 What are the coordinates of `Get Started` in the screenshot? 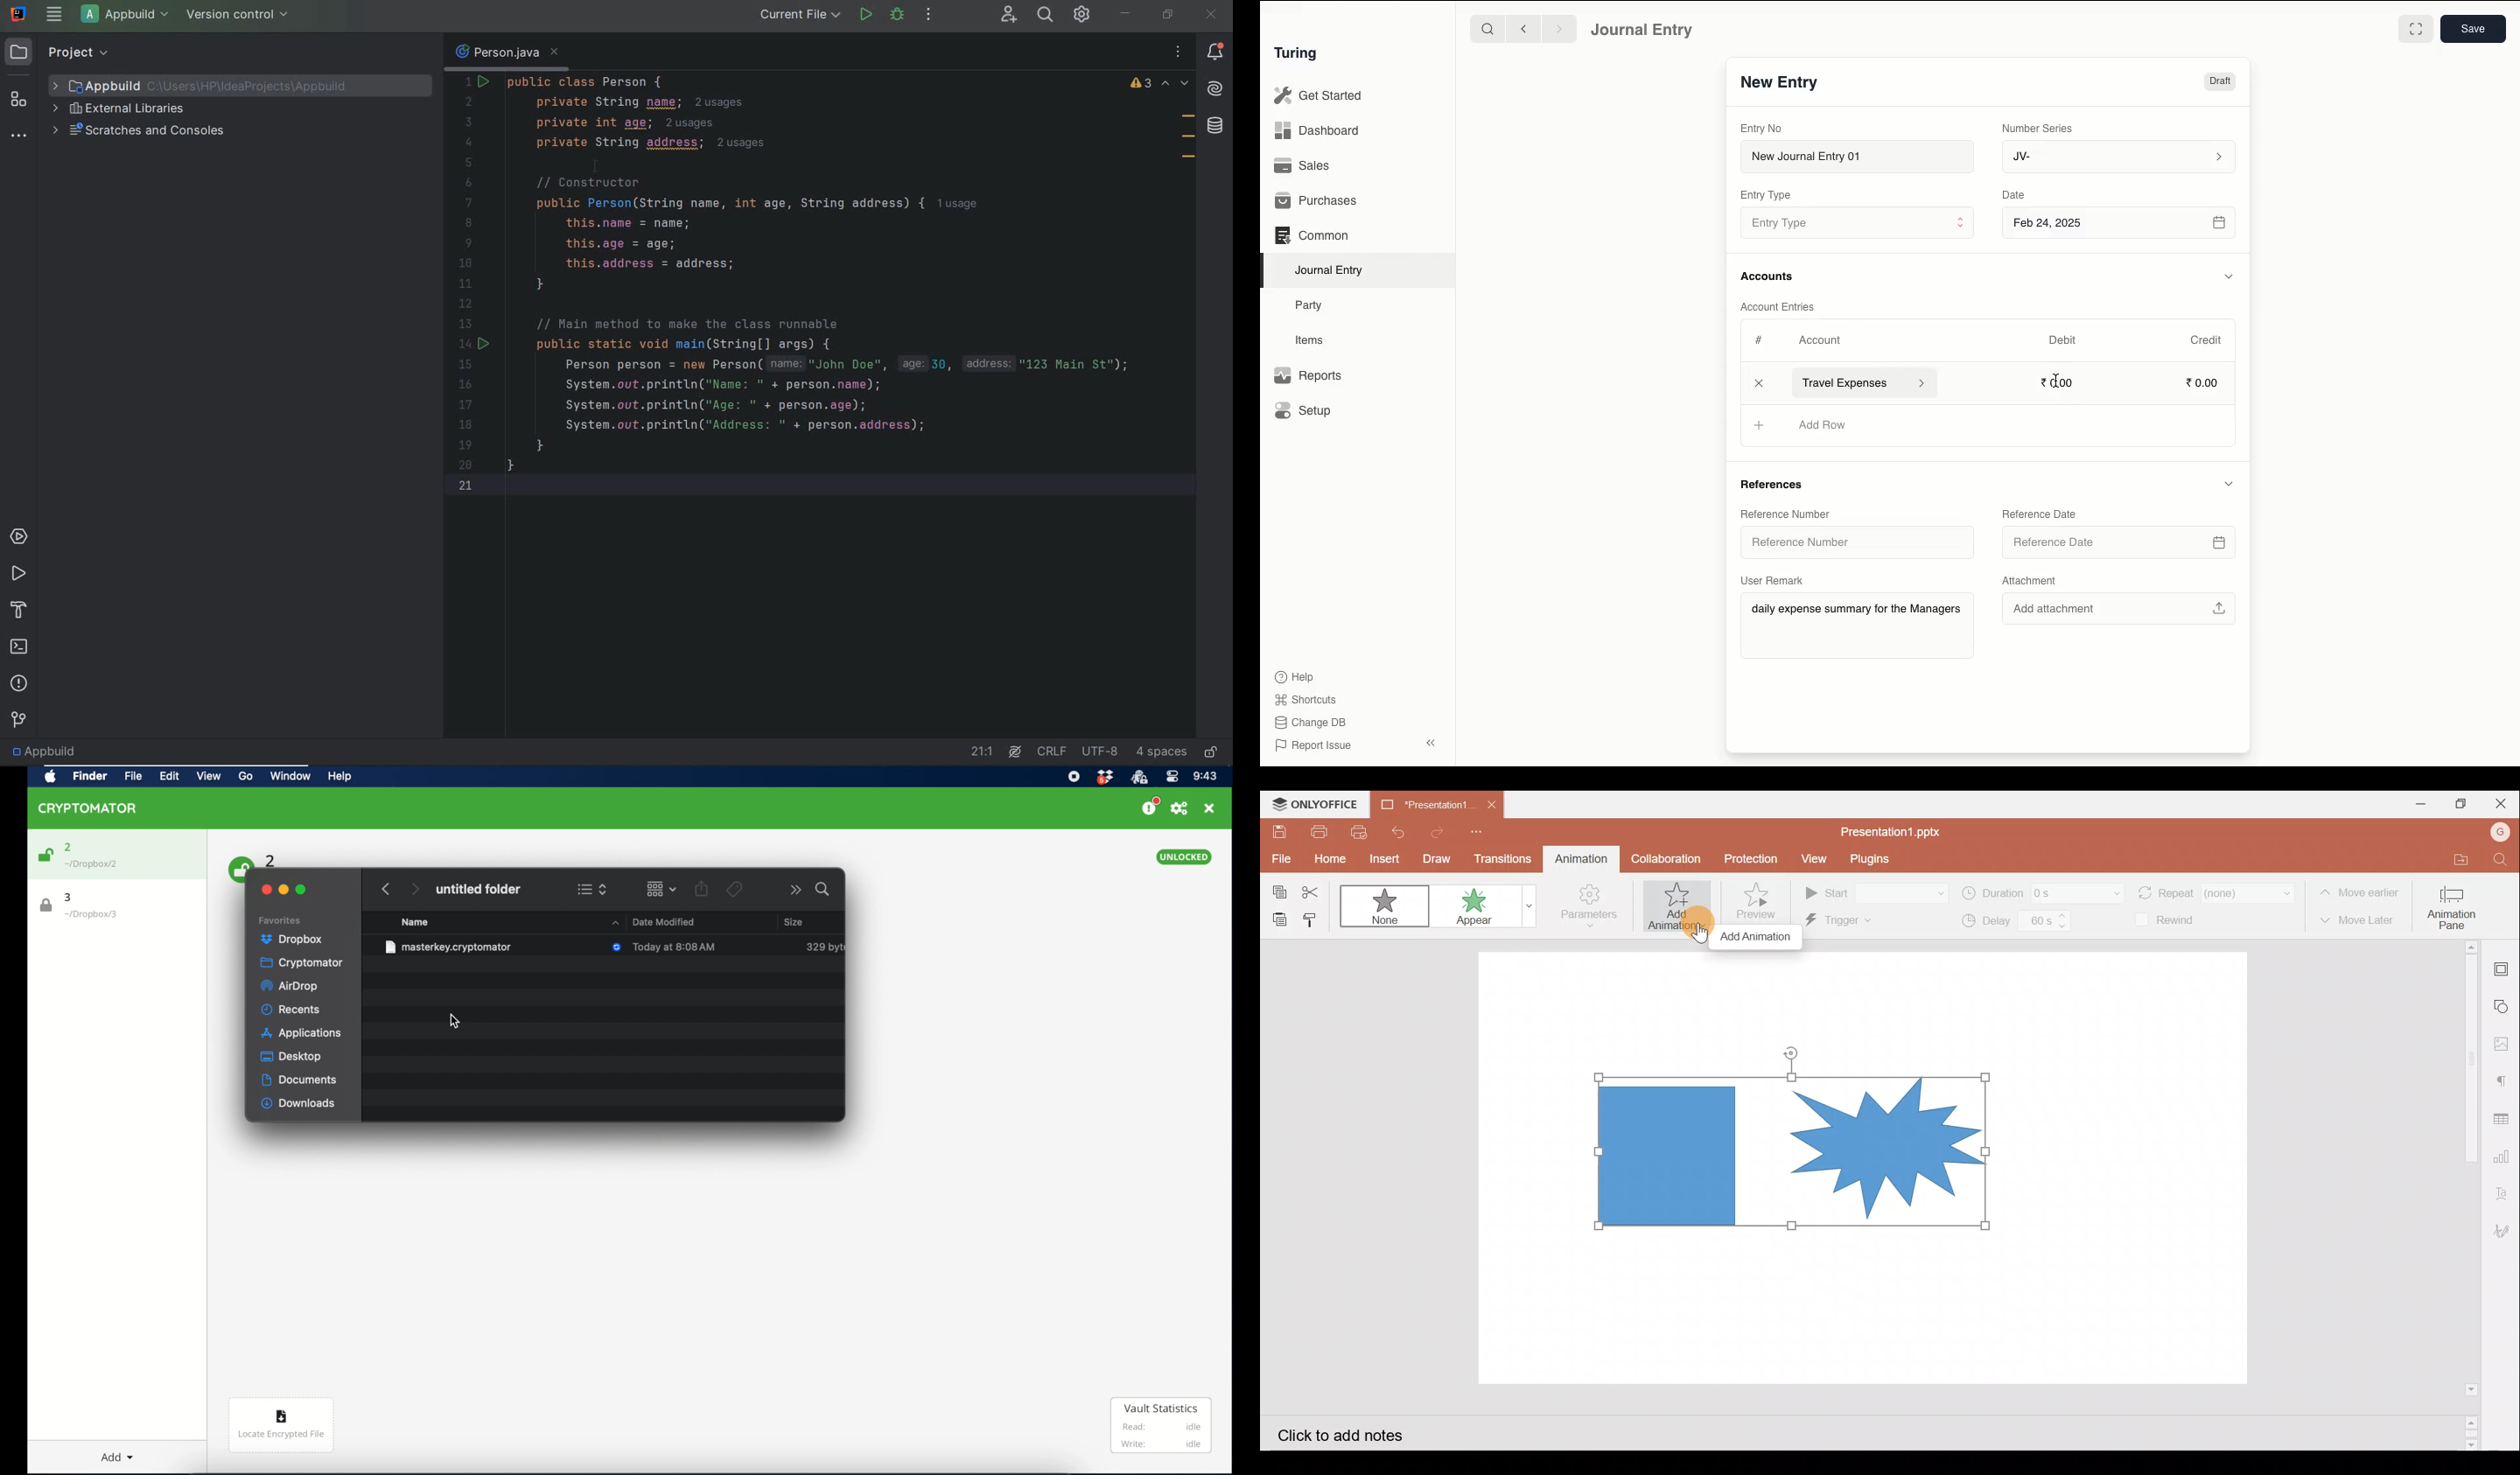 It's located at (1320, 96).